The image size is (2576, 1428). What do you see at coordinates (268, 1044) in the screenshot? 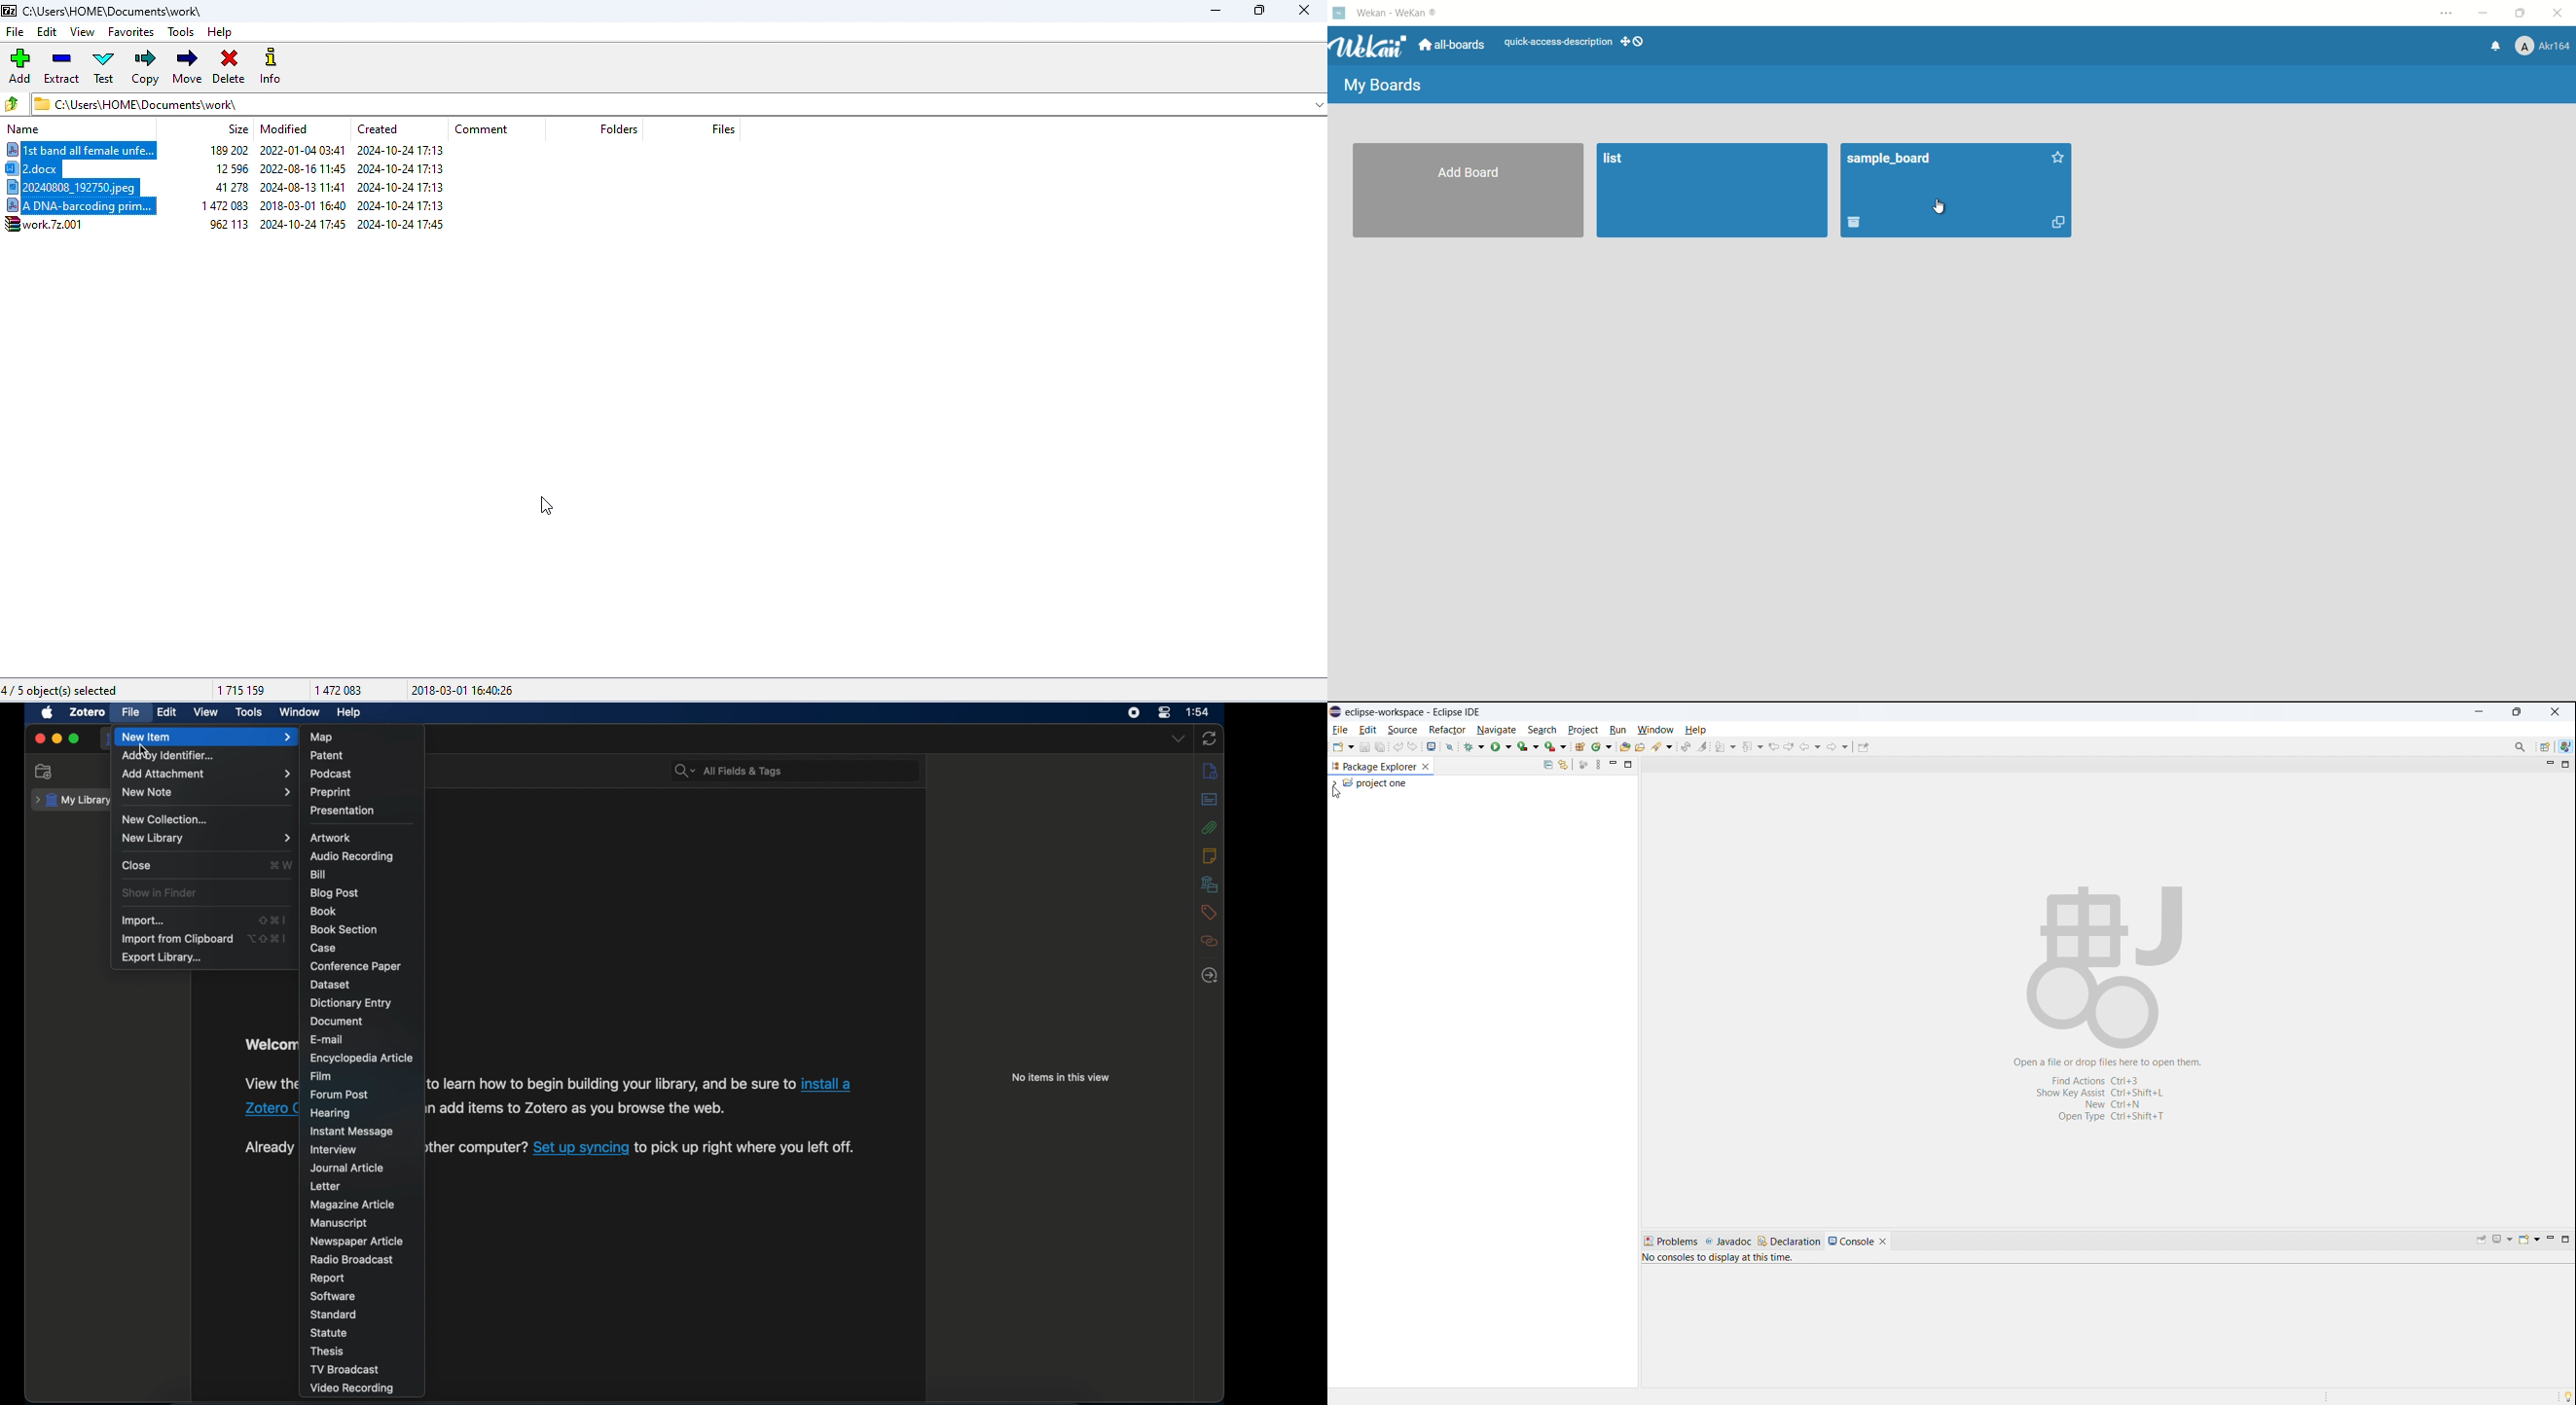
I see `Welcom` at bounding box center [268, 1044].